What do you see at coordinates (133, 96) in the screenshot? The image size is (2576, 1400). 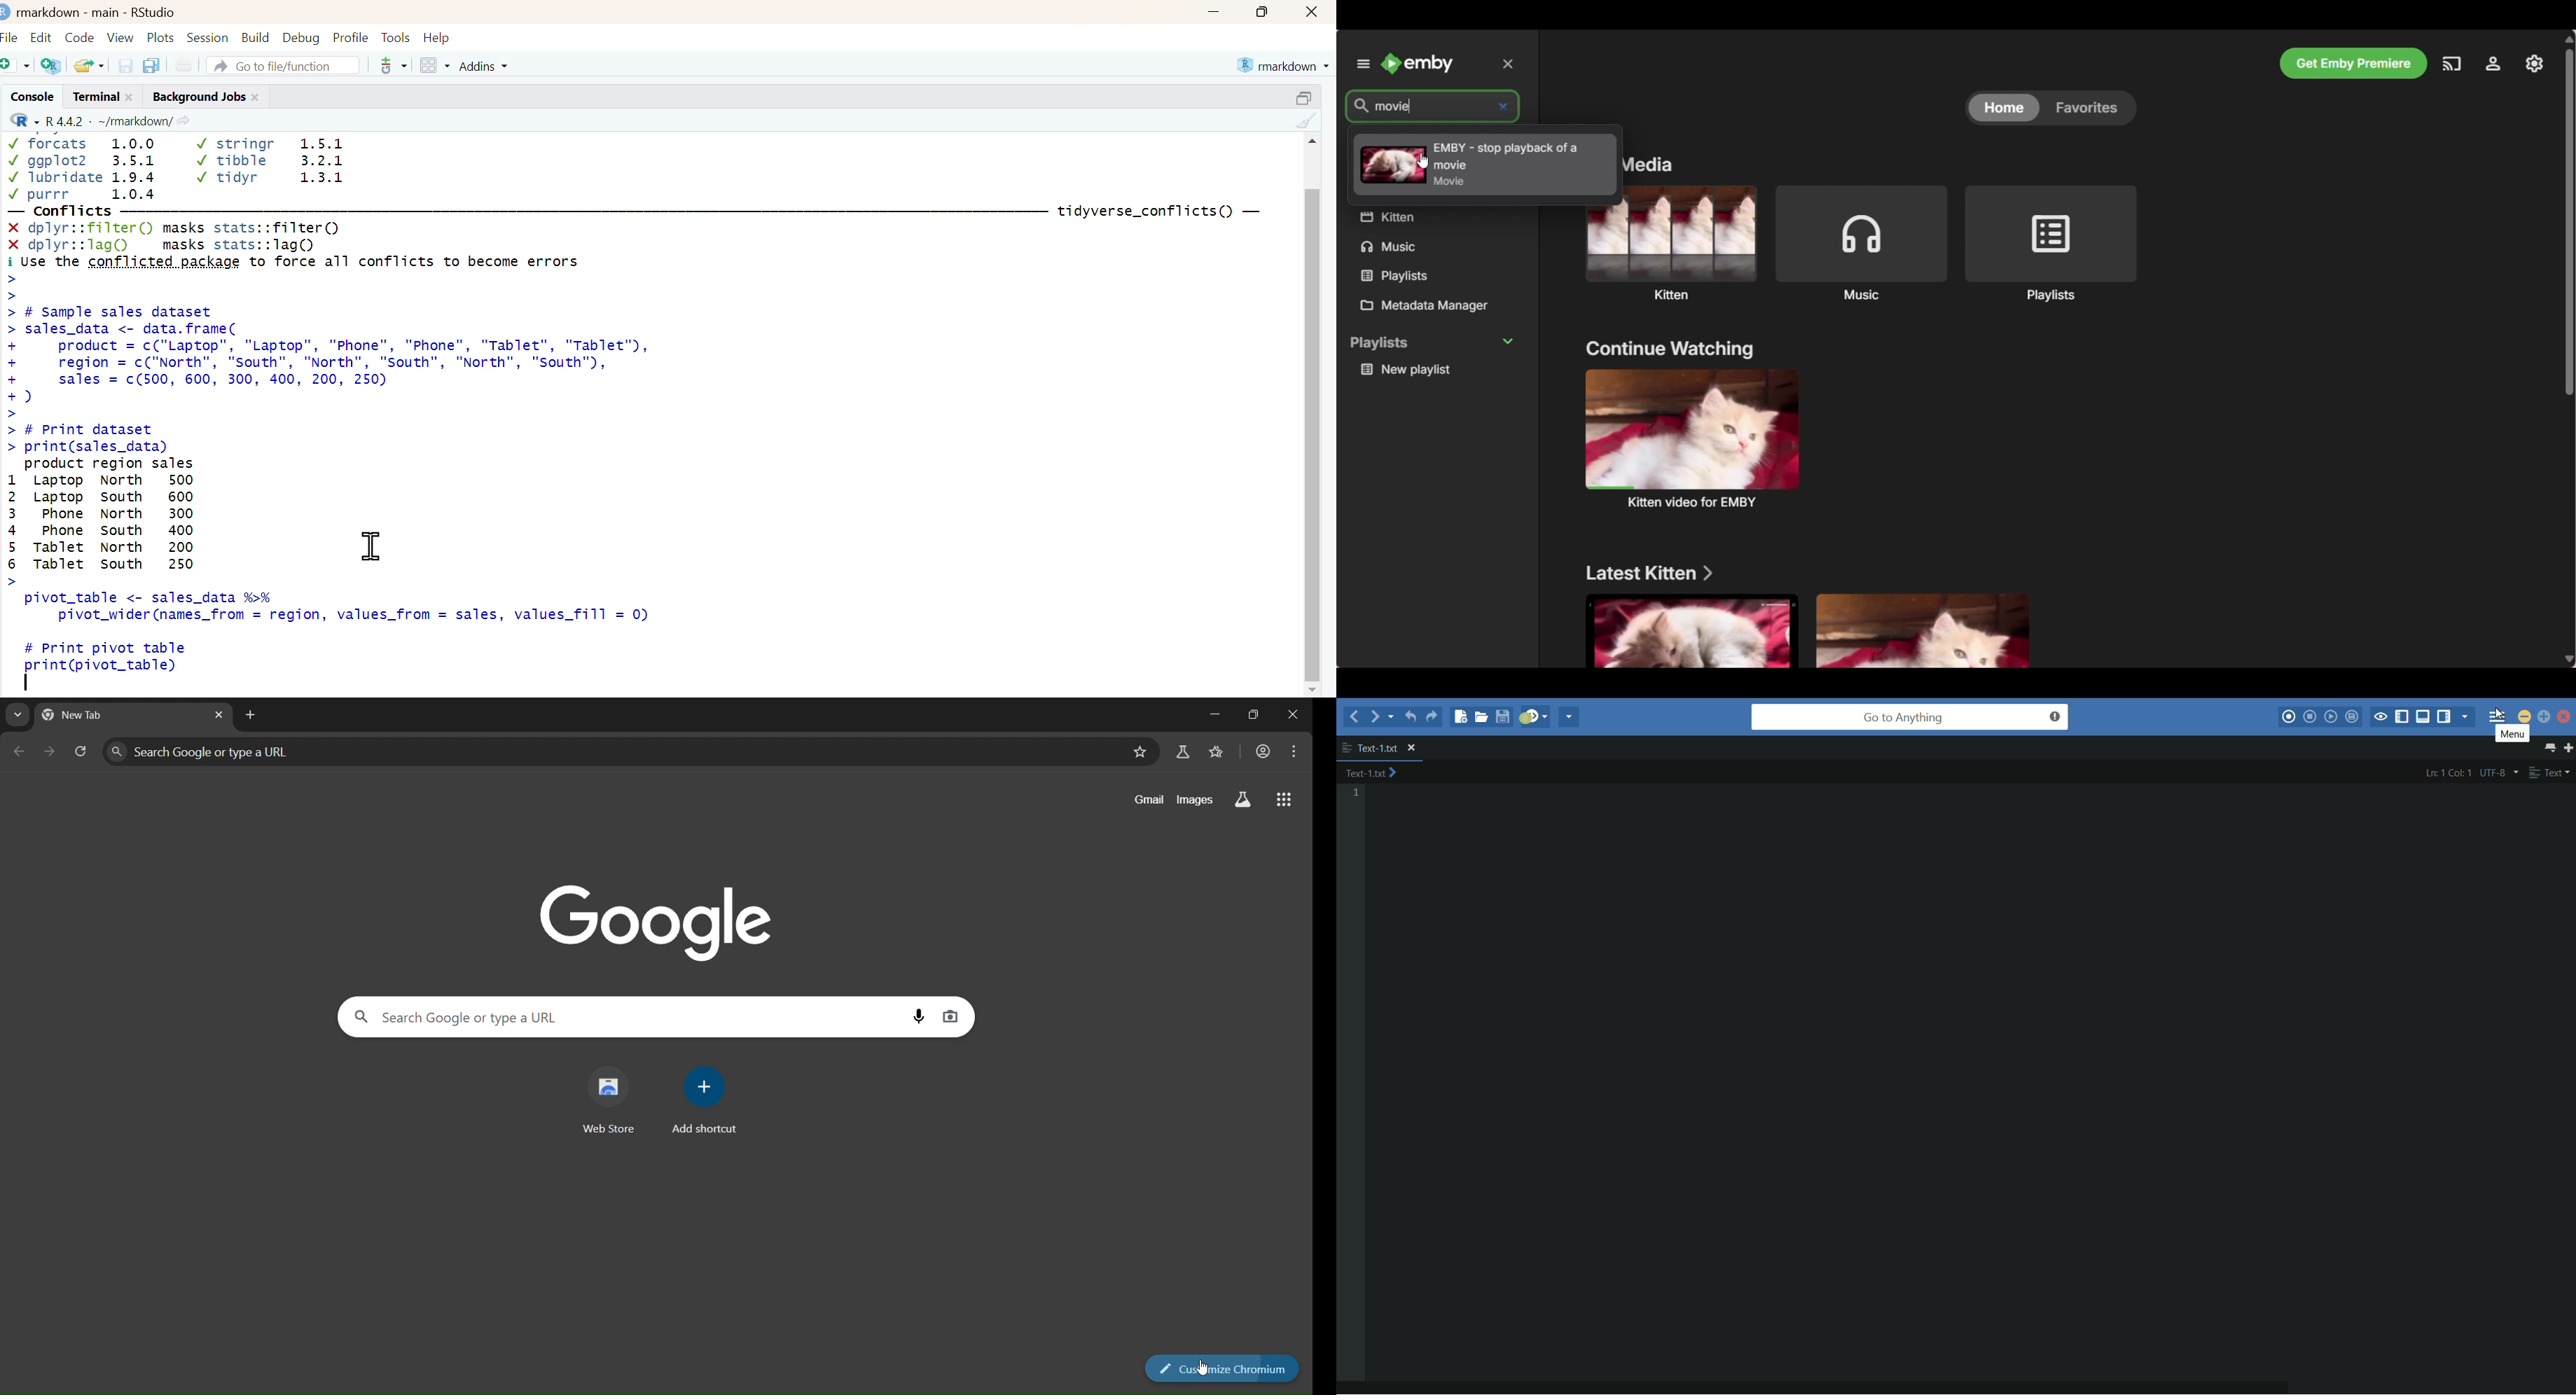 I see `close` at bounding box center [133, 96].